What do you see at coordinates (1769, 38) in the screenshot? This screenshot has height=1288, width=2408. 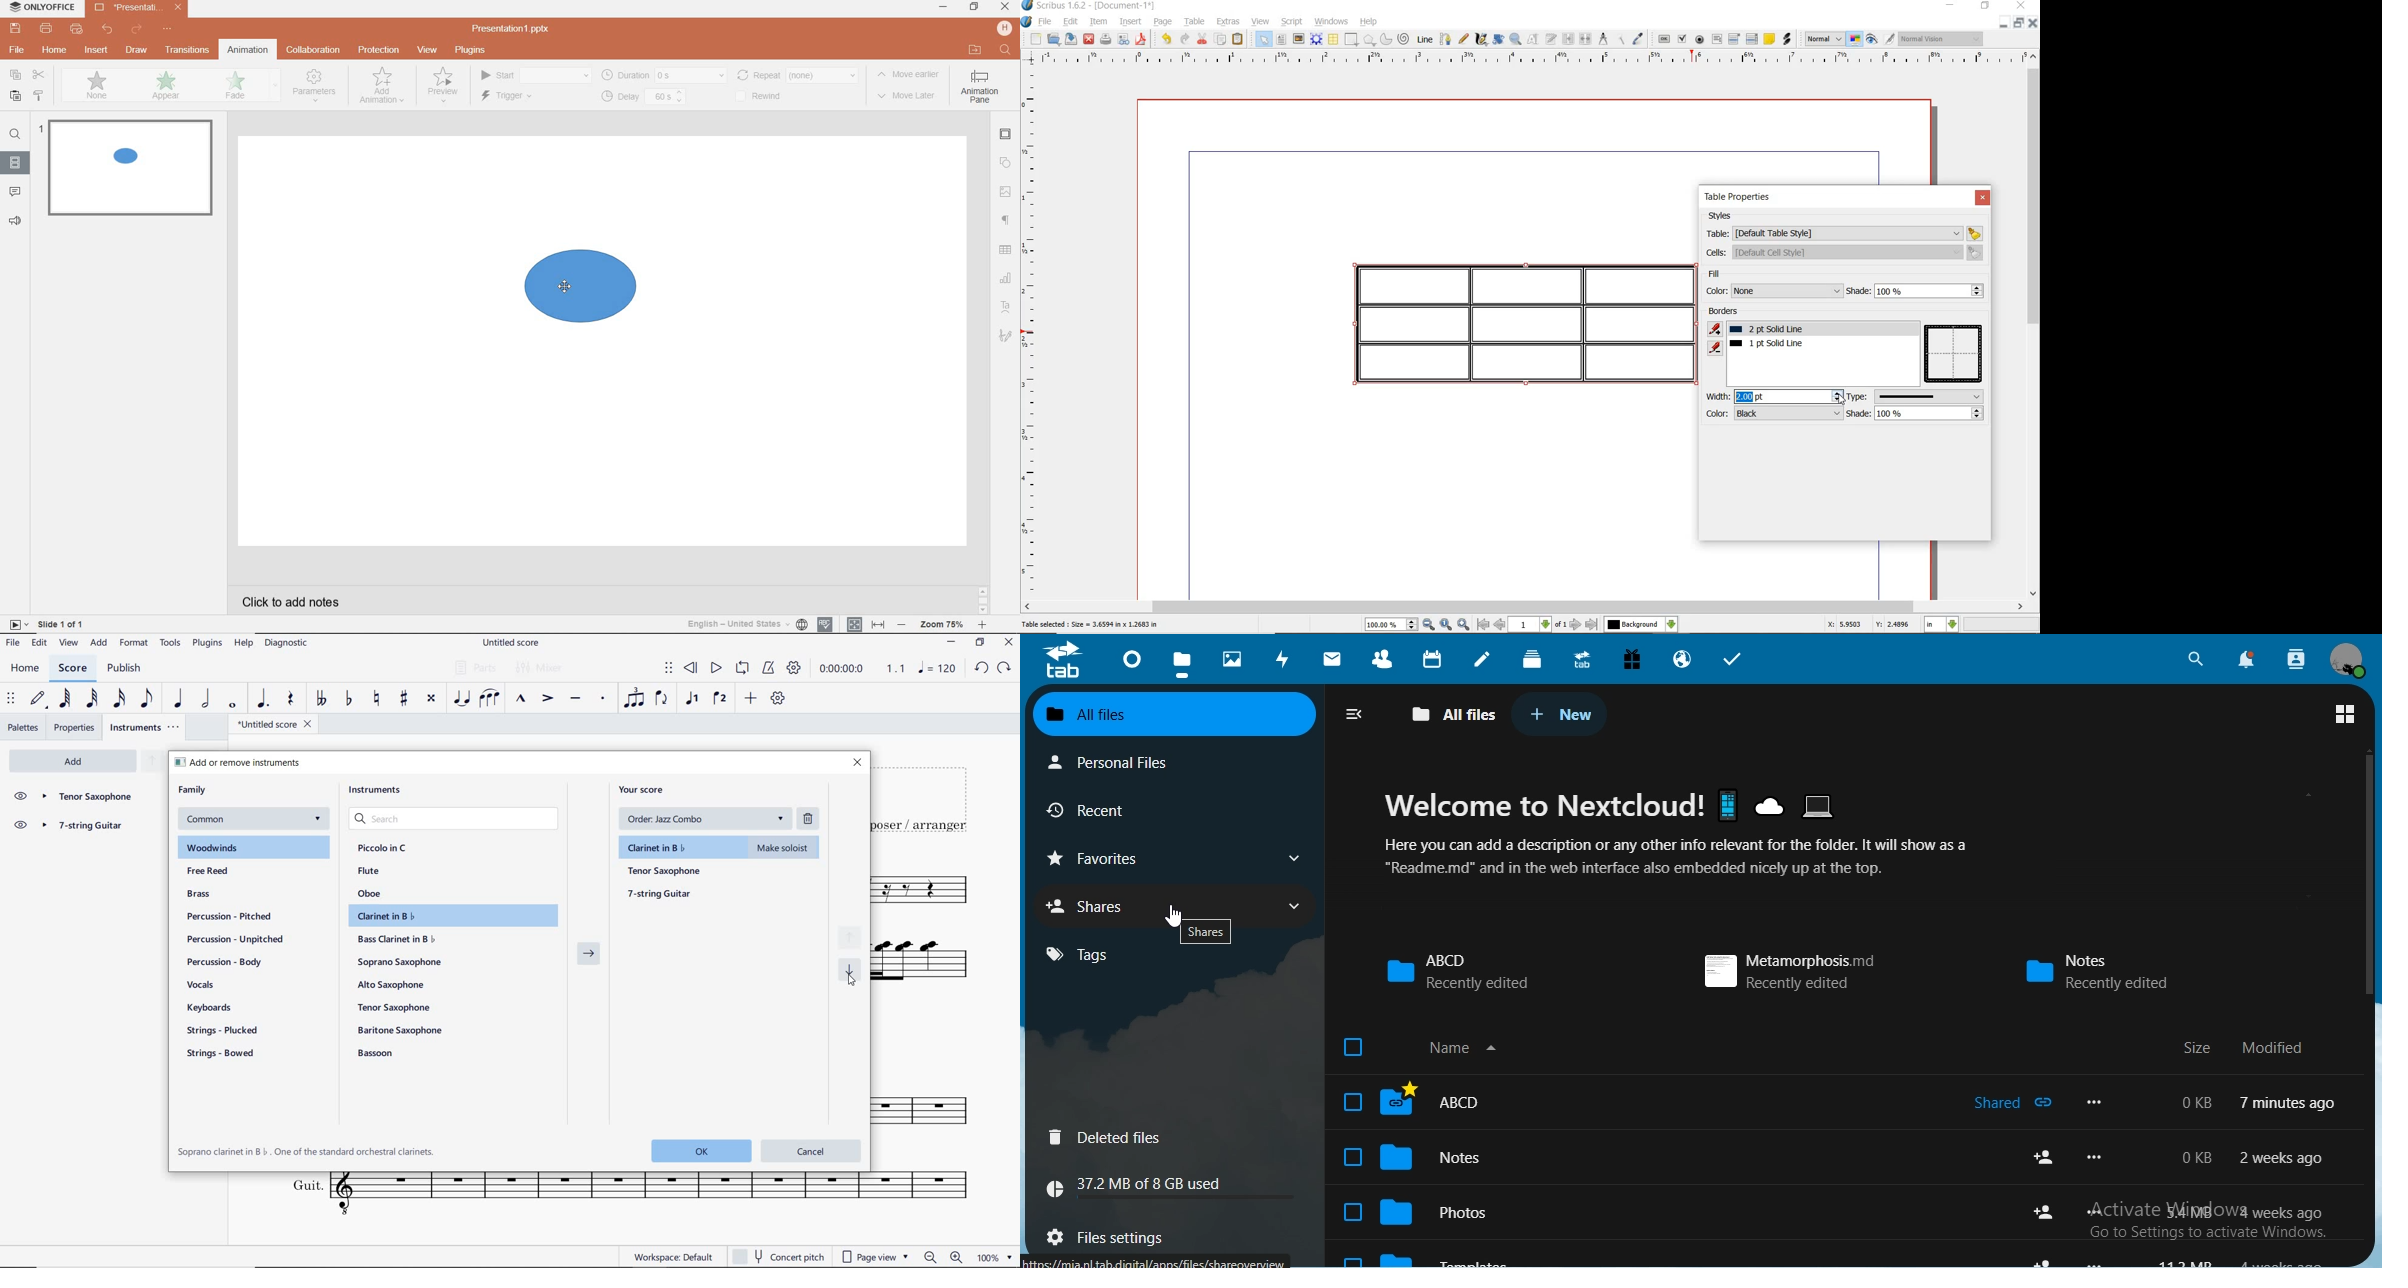 I see `text annotatin` at bounding box center [1769, 38].